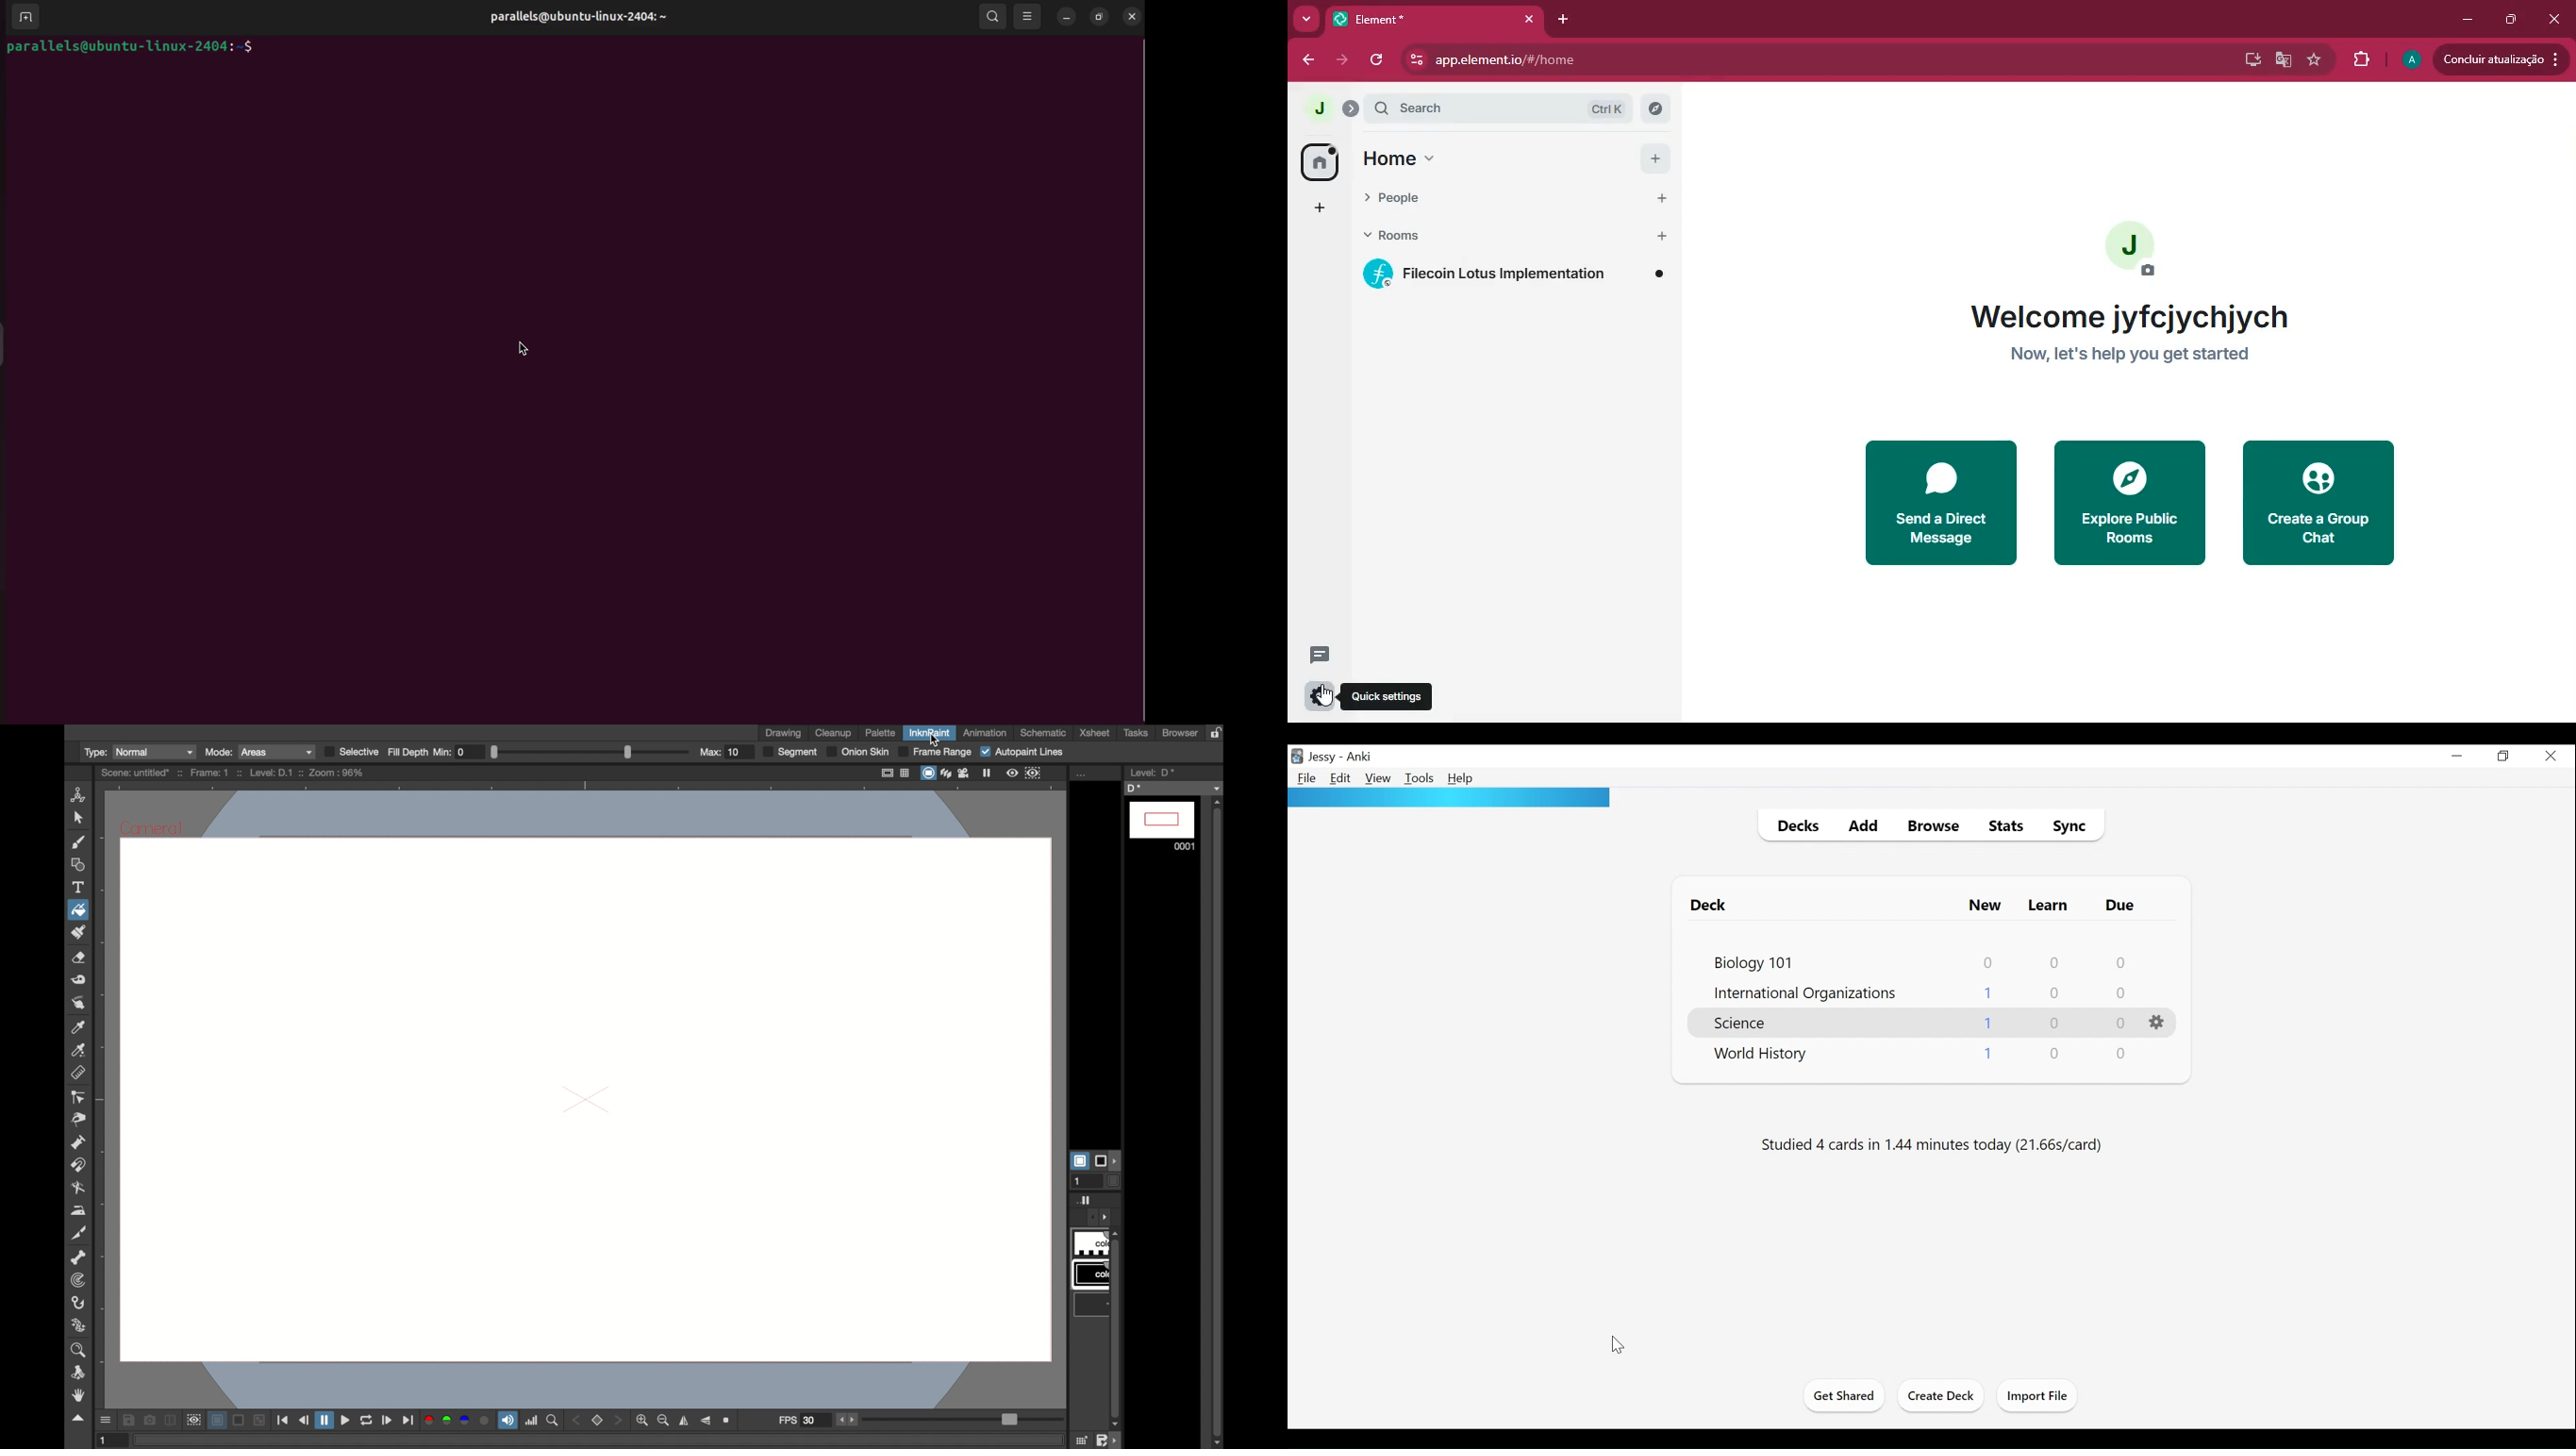  I want to click on more, so click(1306, 18).